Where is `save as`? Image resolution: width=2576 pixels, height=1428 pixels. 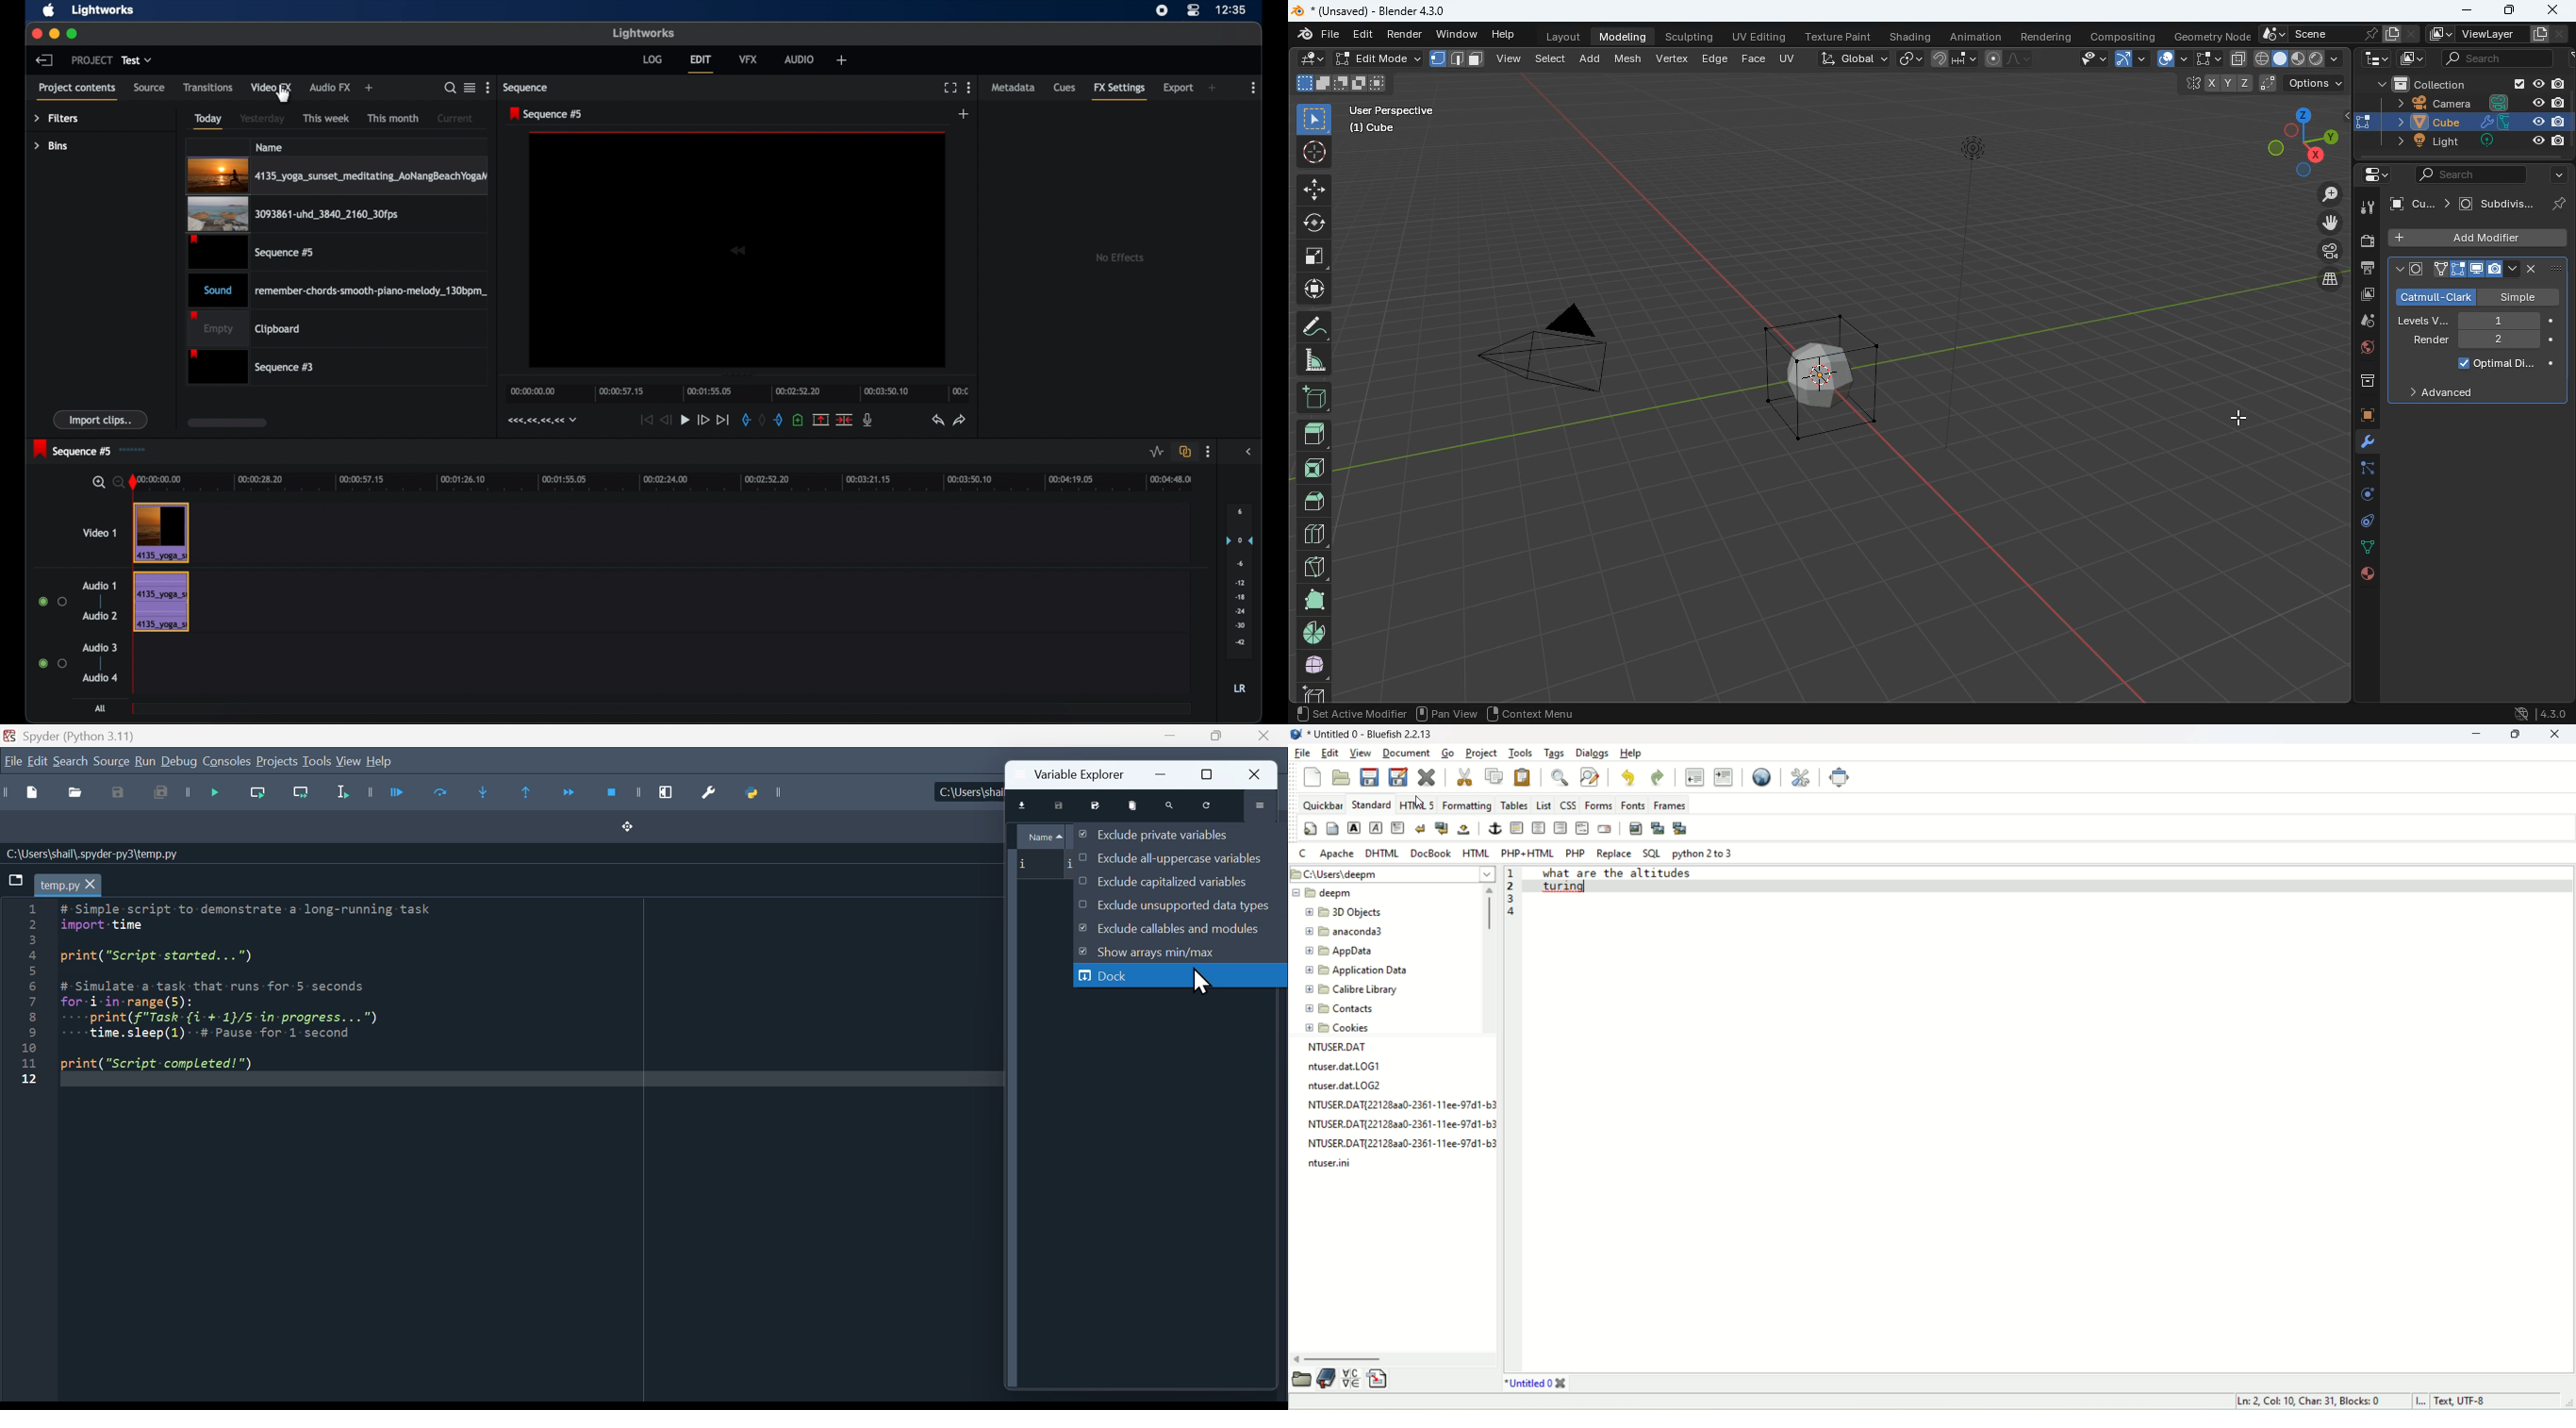
save as is located at coordinates (121, 793).